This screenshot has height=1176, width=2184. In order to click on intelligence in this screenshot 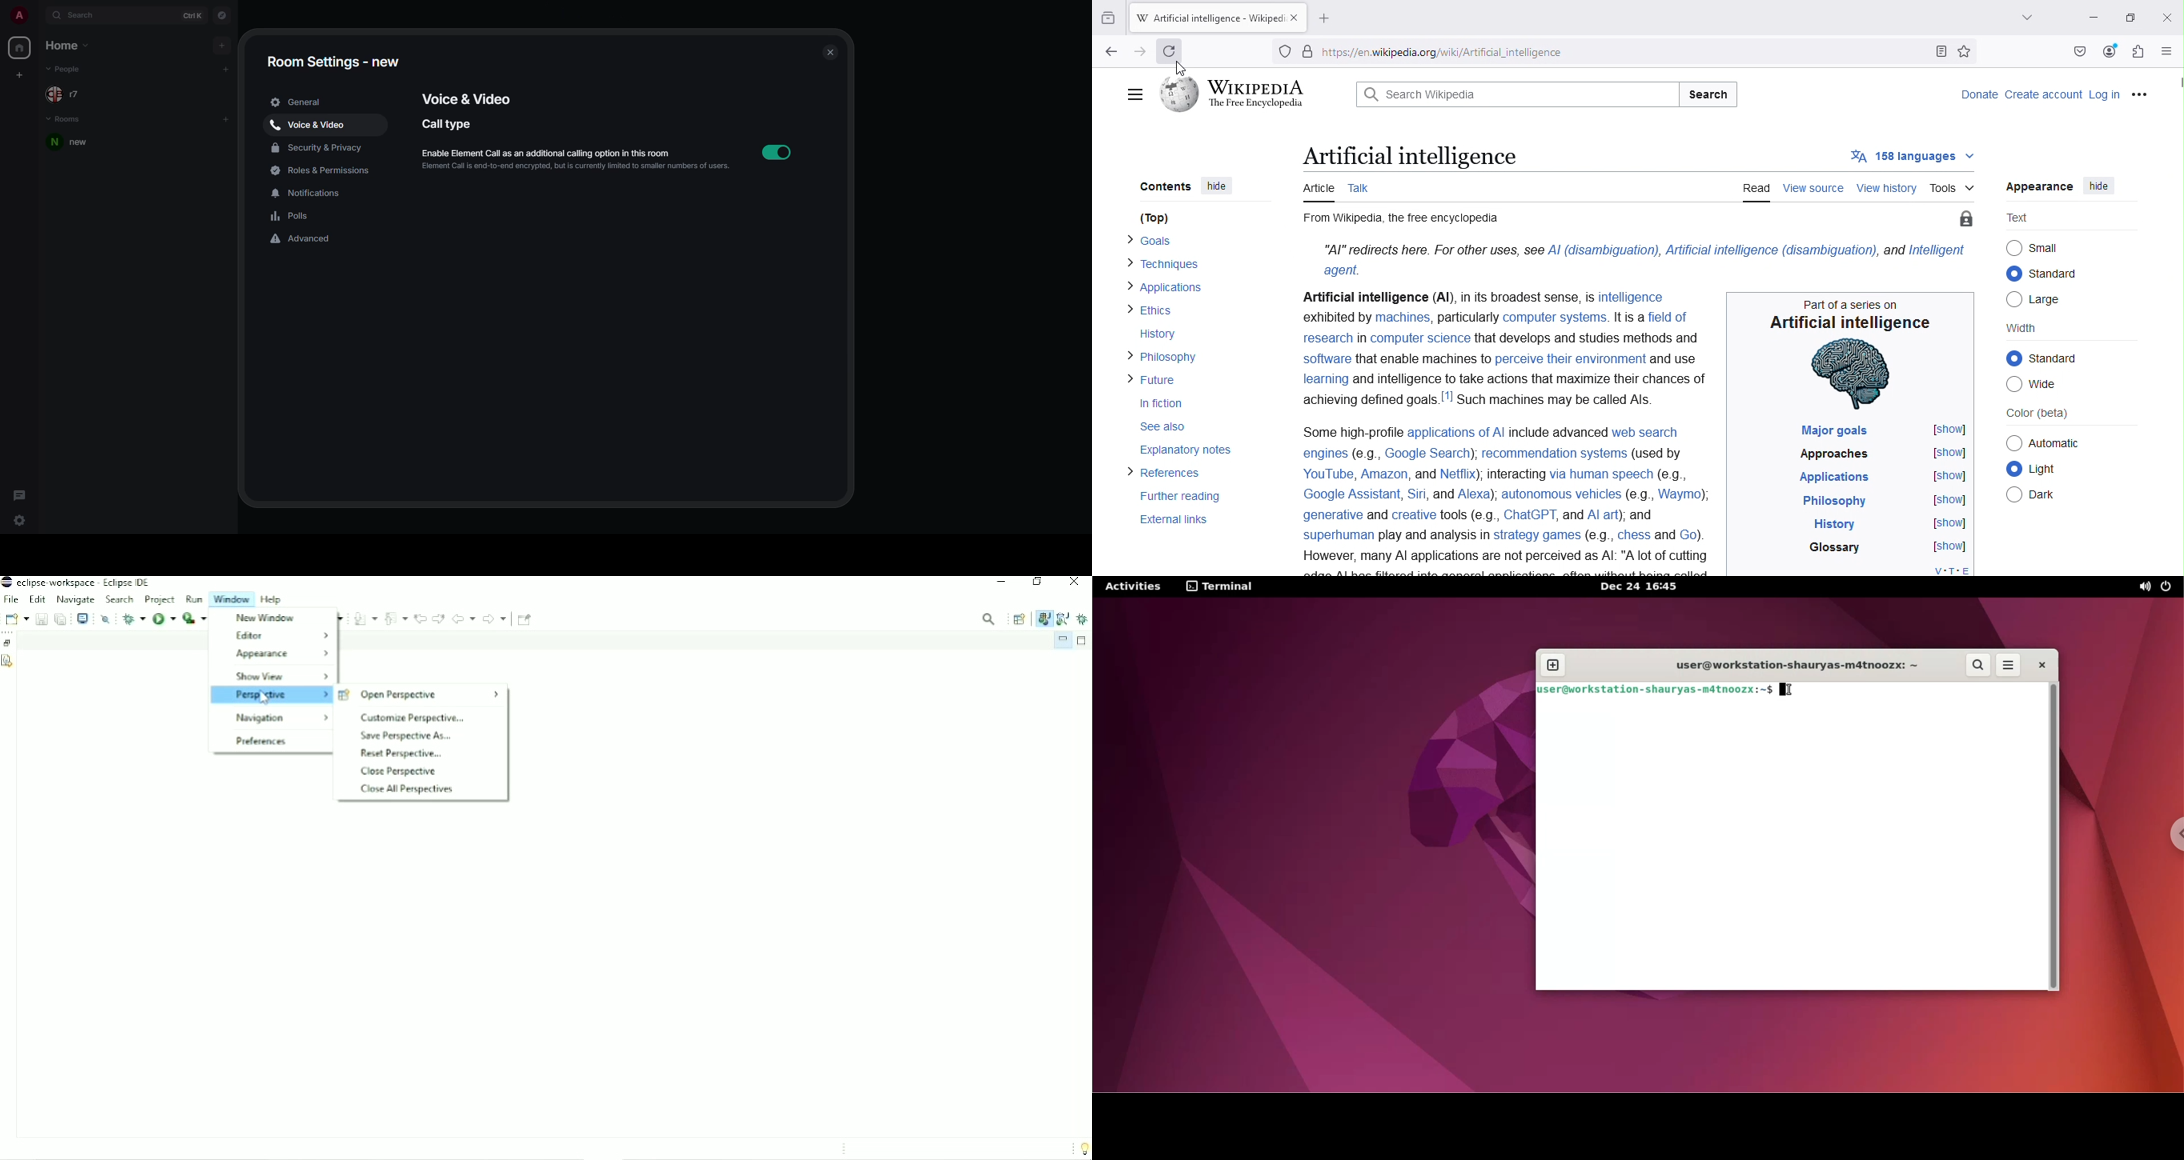, I will do `click(1631, 298)`.